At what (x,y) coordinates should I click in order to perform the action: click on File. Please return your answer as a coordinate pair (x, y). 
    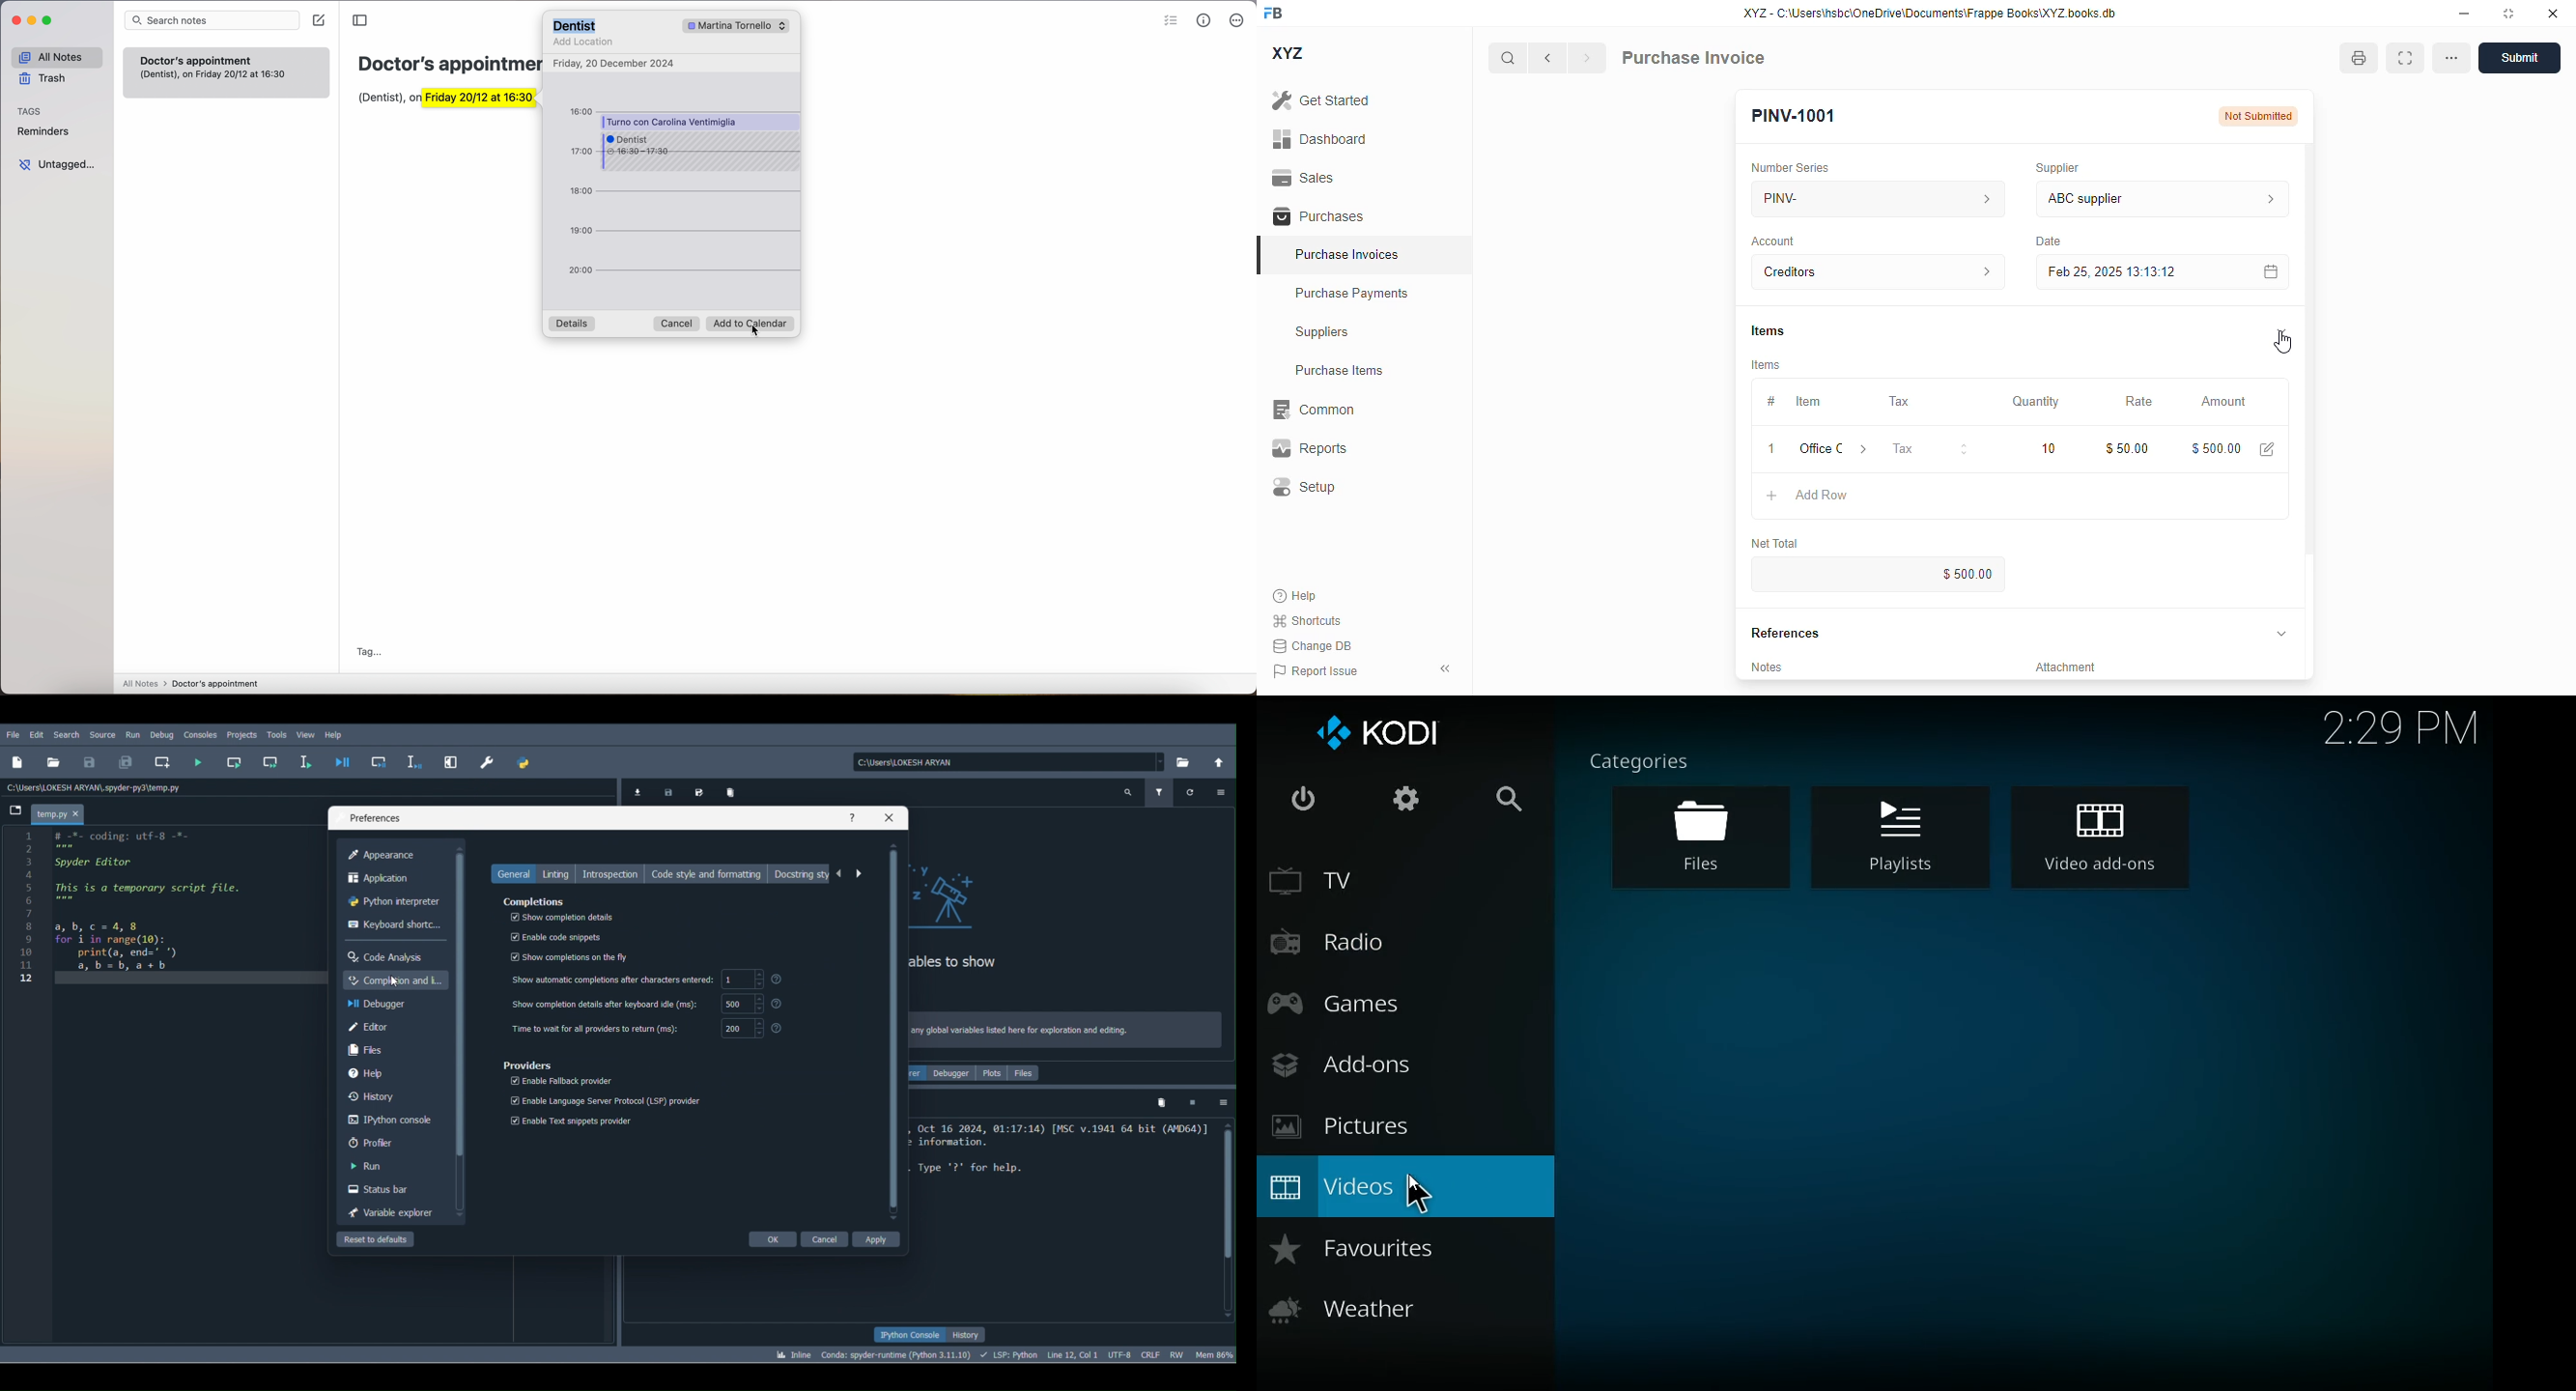
    Looking at the image, I should click on (14, 735).